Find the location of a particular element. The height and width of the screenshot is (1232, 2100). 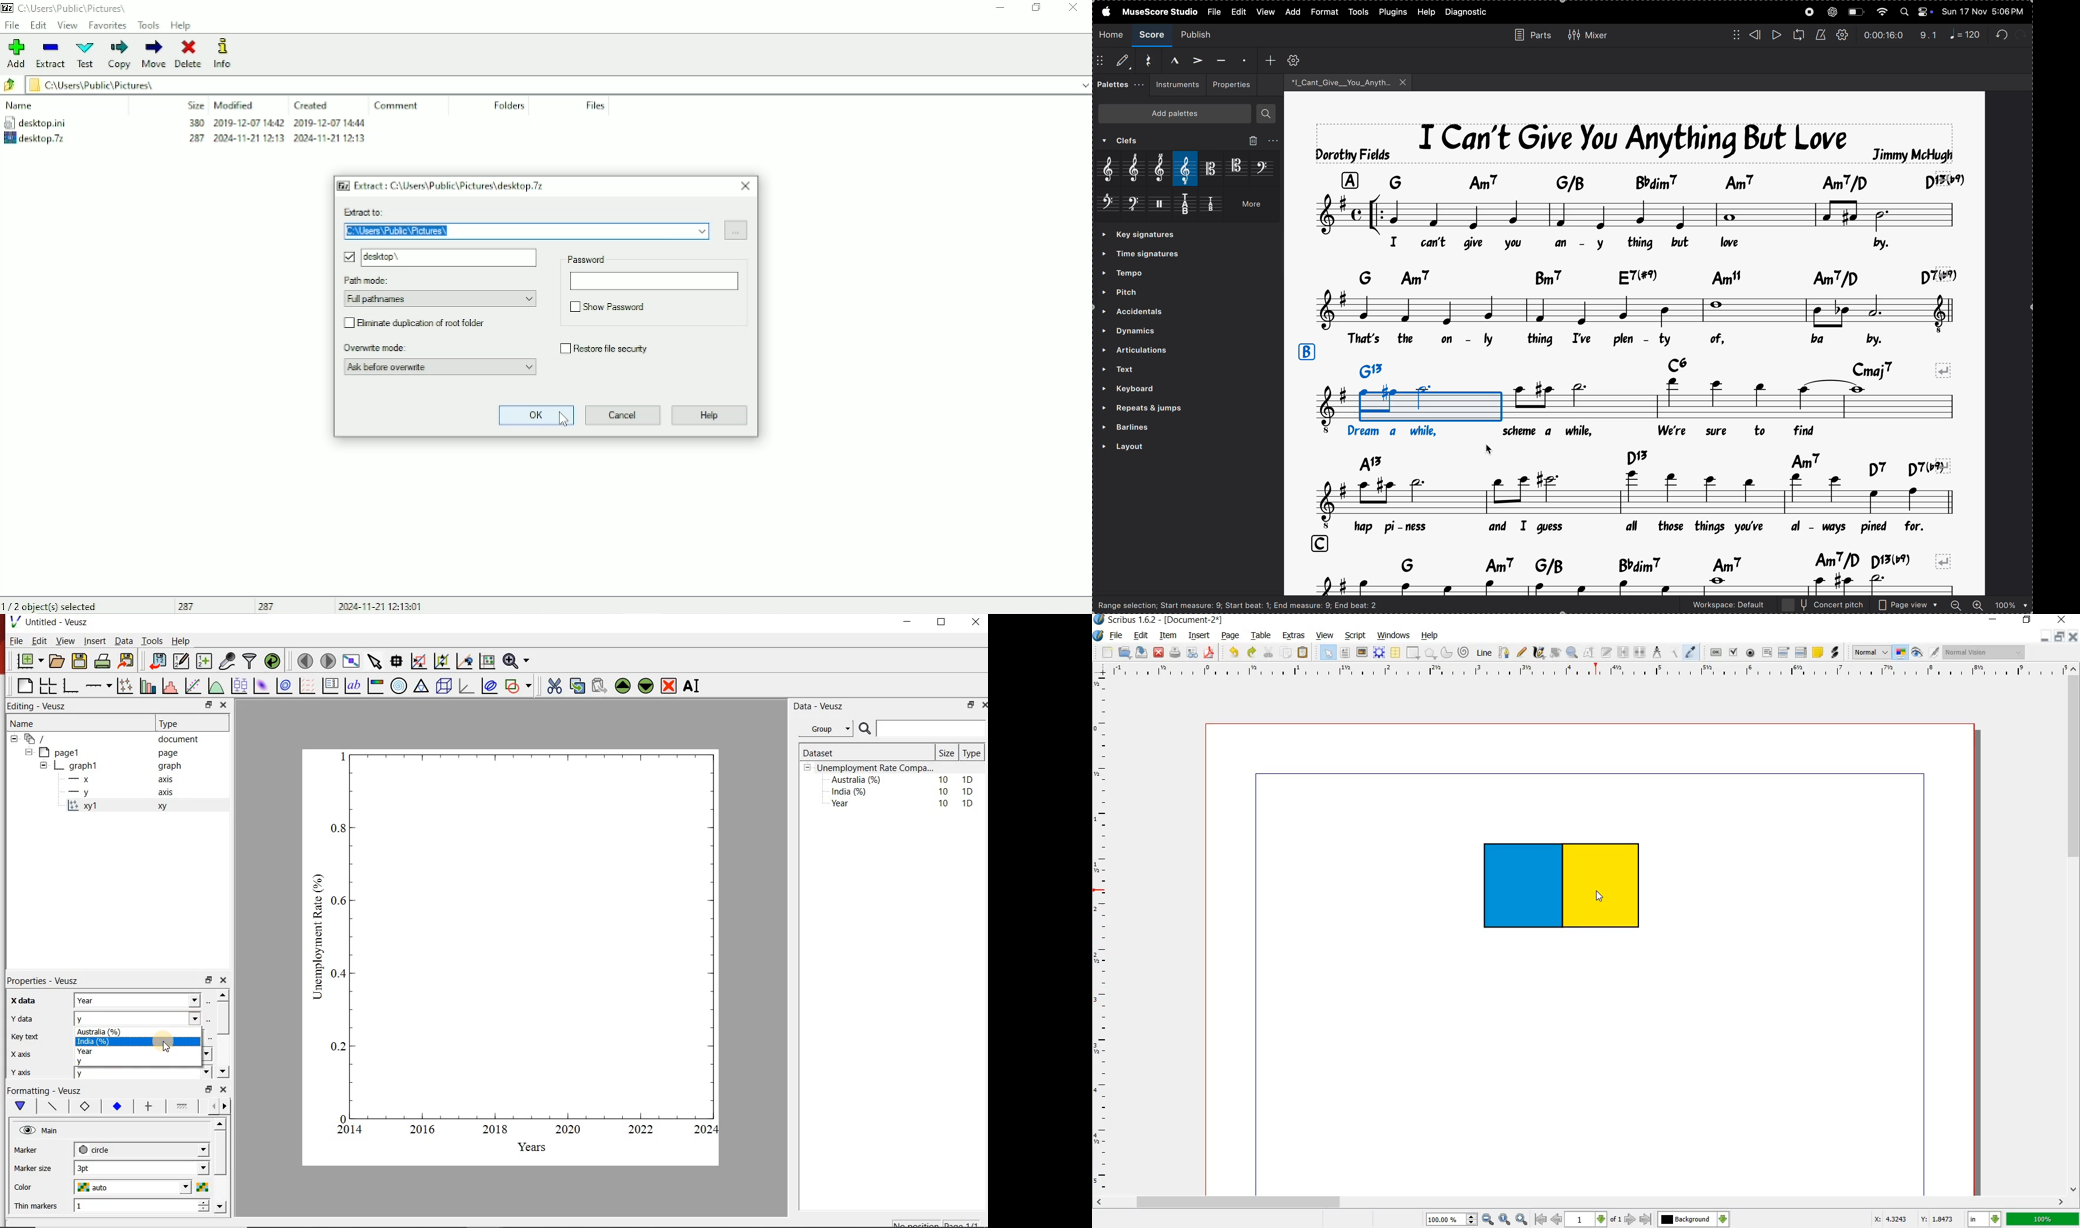

bar graphs is located at coordinates (146, 686).